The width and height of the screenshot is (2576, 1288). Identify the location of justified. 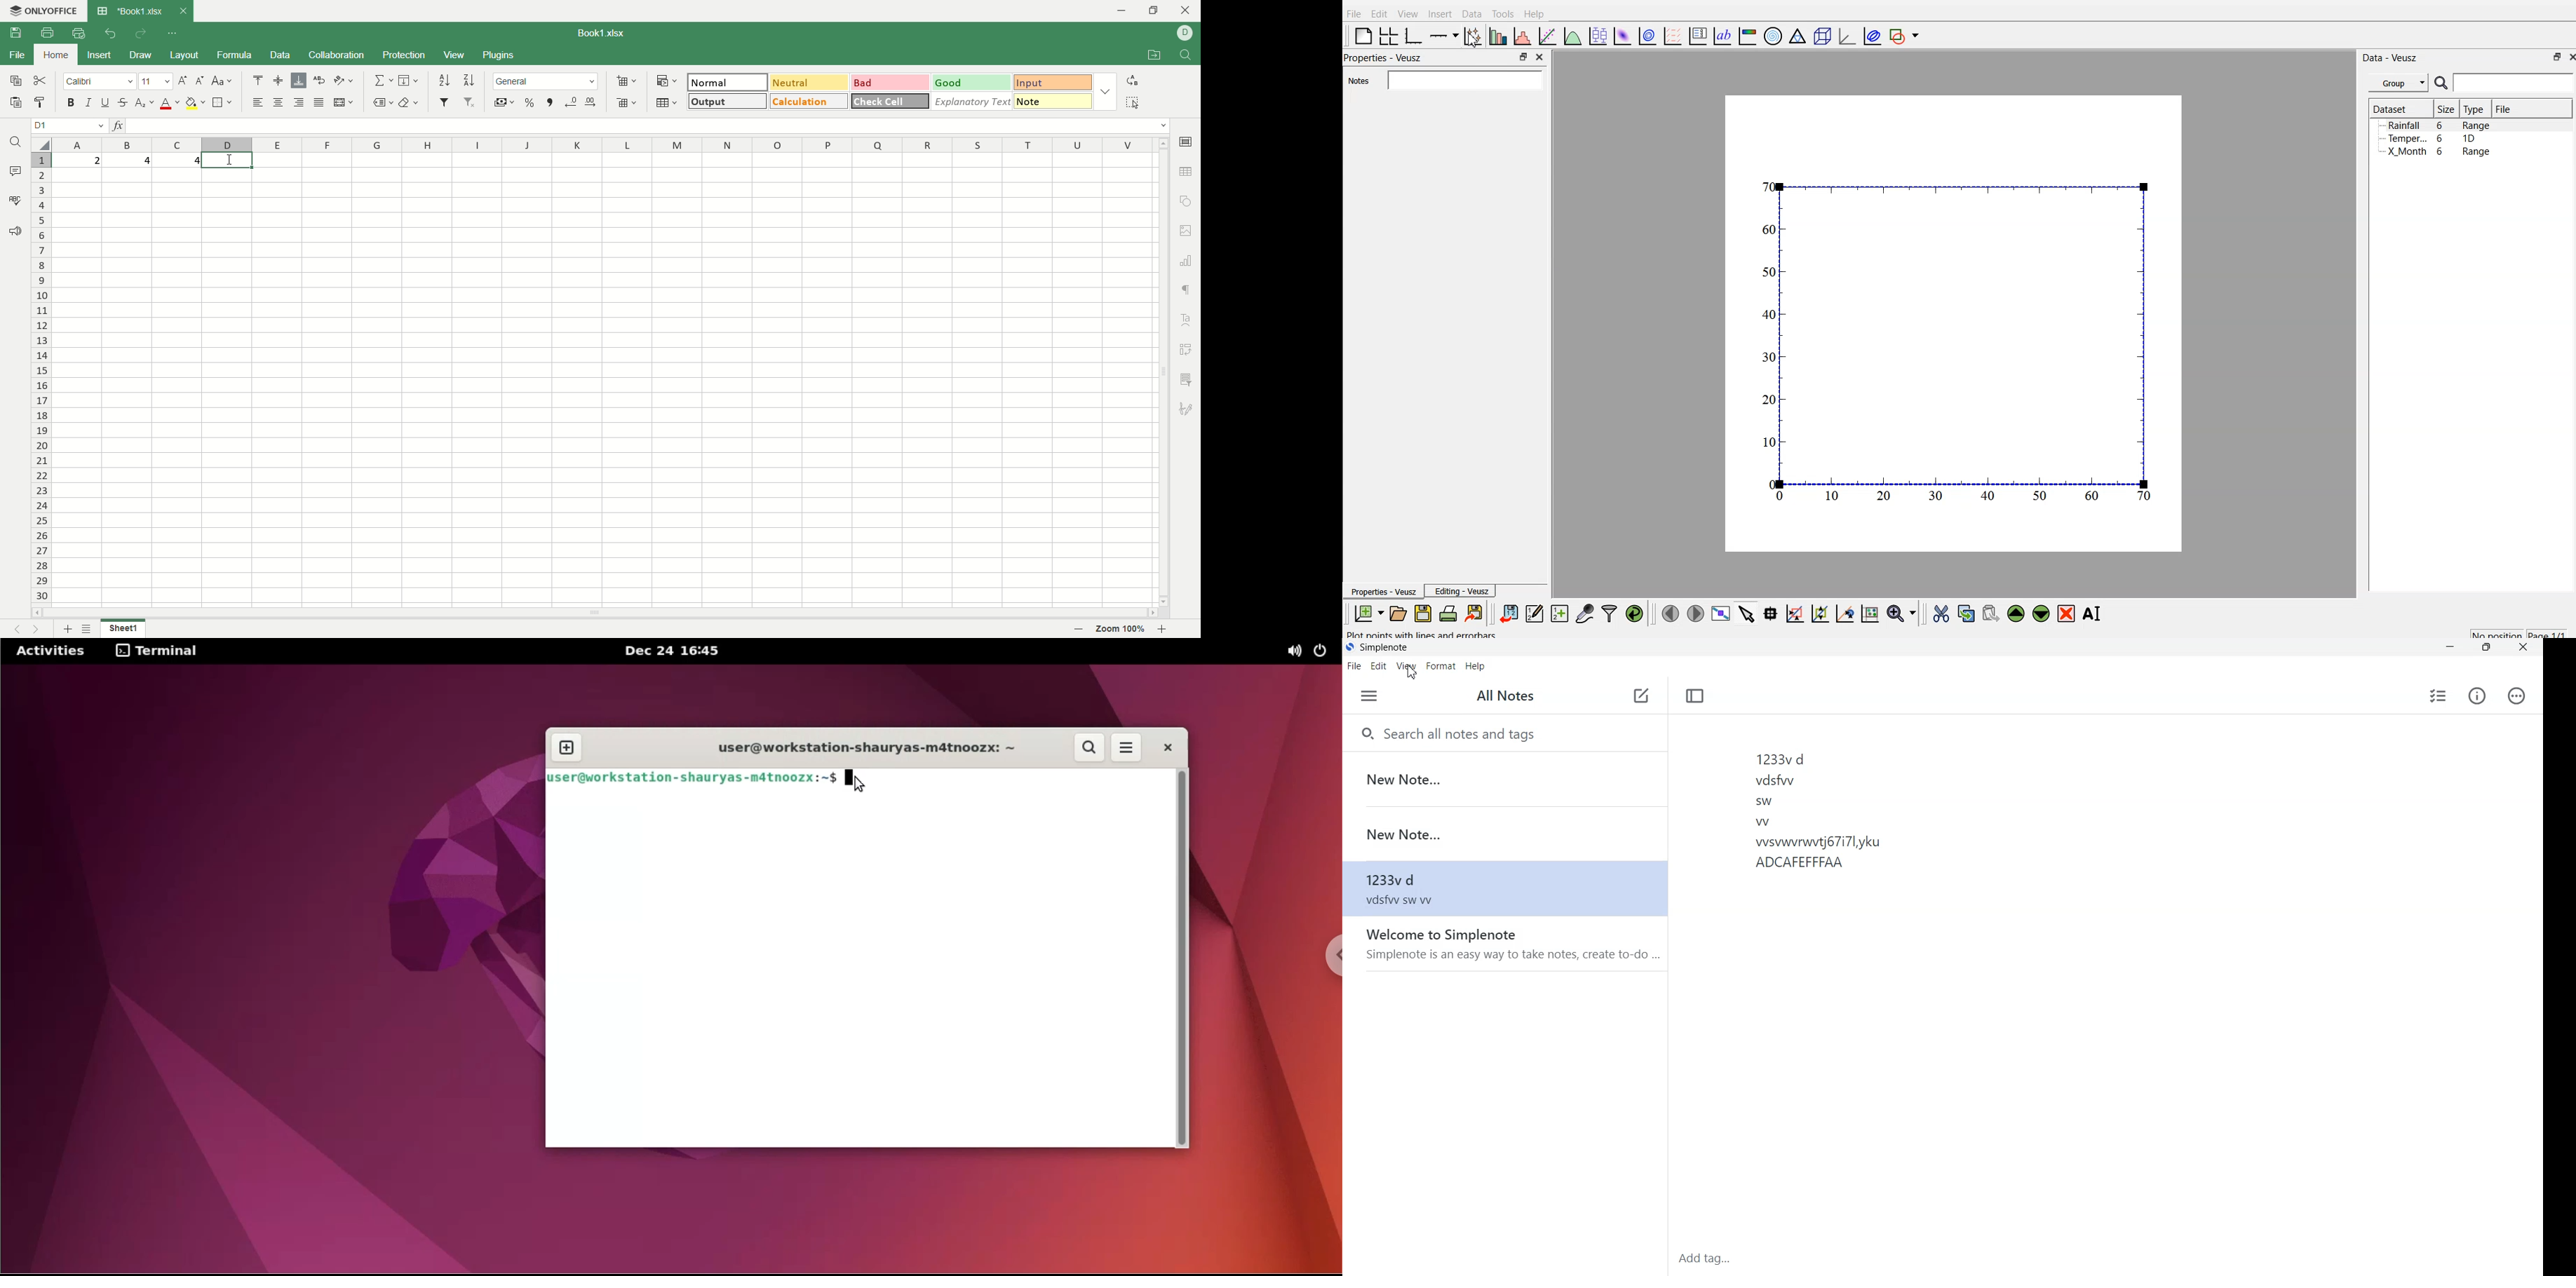
(318, 103).